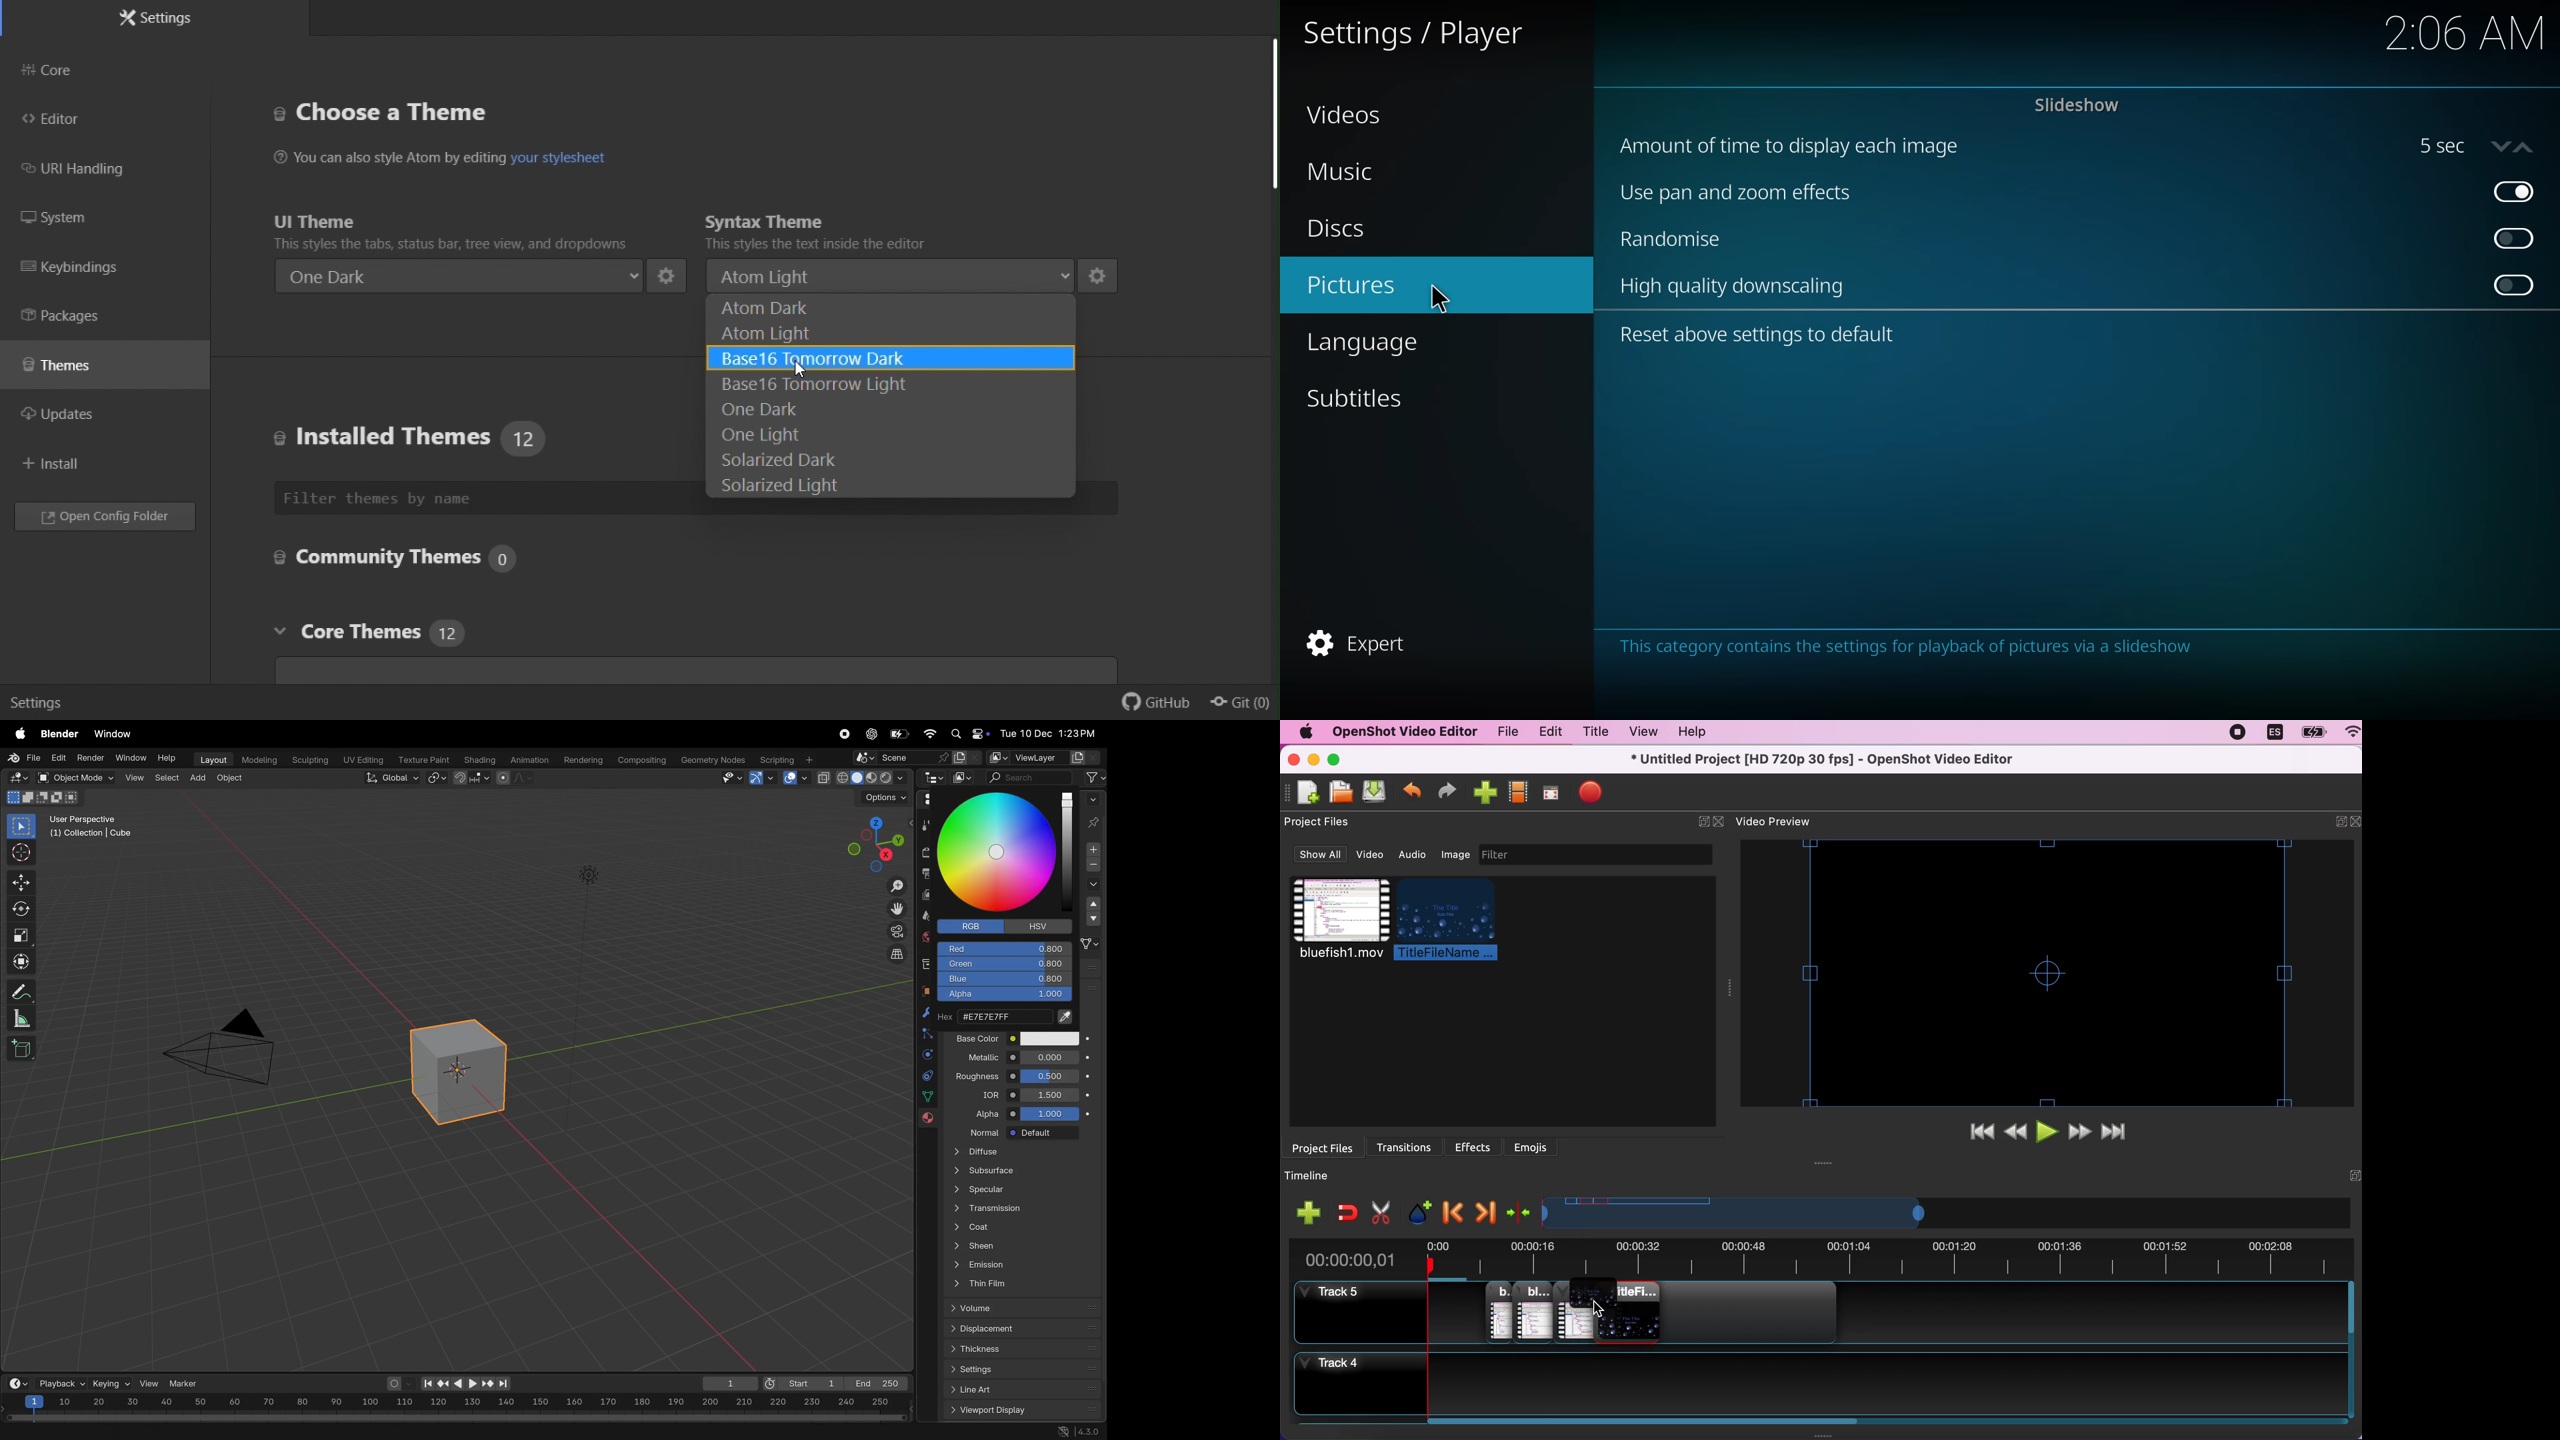 The width and height of the screenshot is (2576, 1456). I want to click on github, so click(1160, 706).